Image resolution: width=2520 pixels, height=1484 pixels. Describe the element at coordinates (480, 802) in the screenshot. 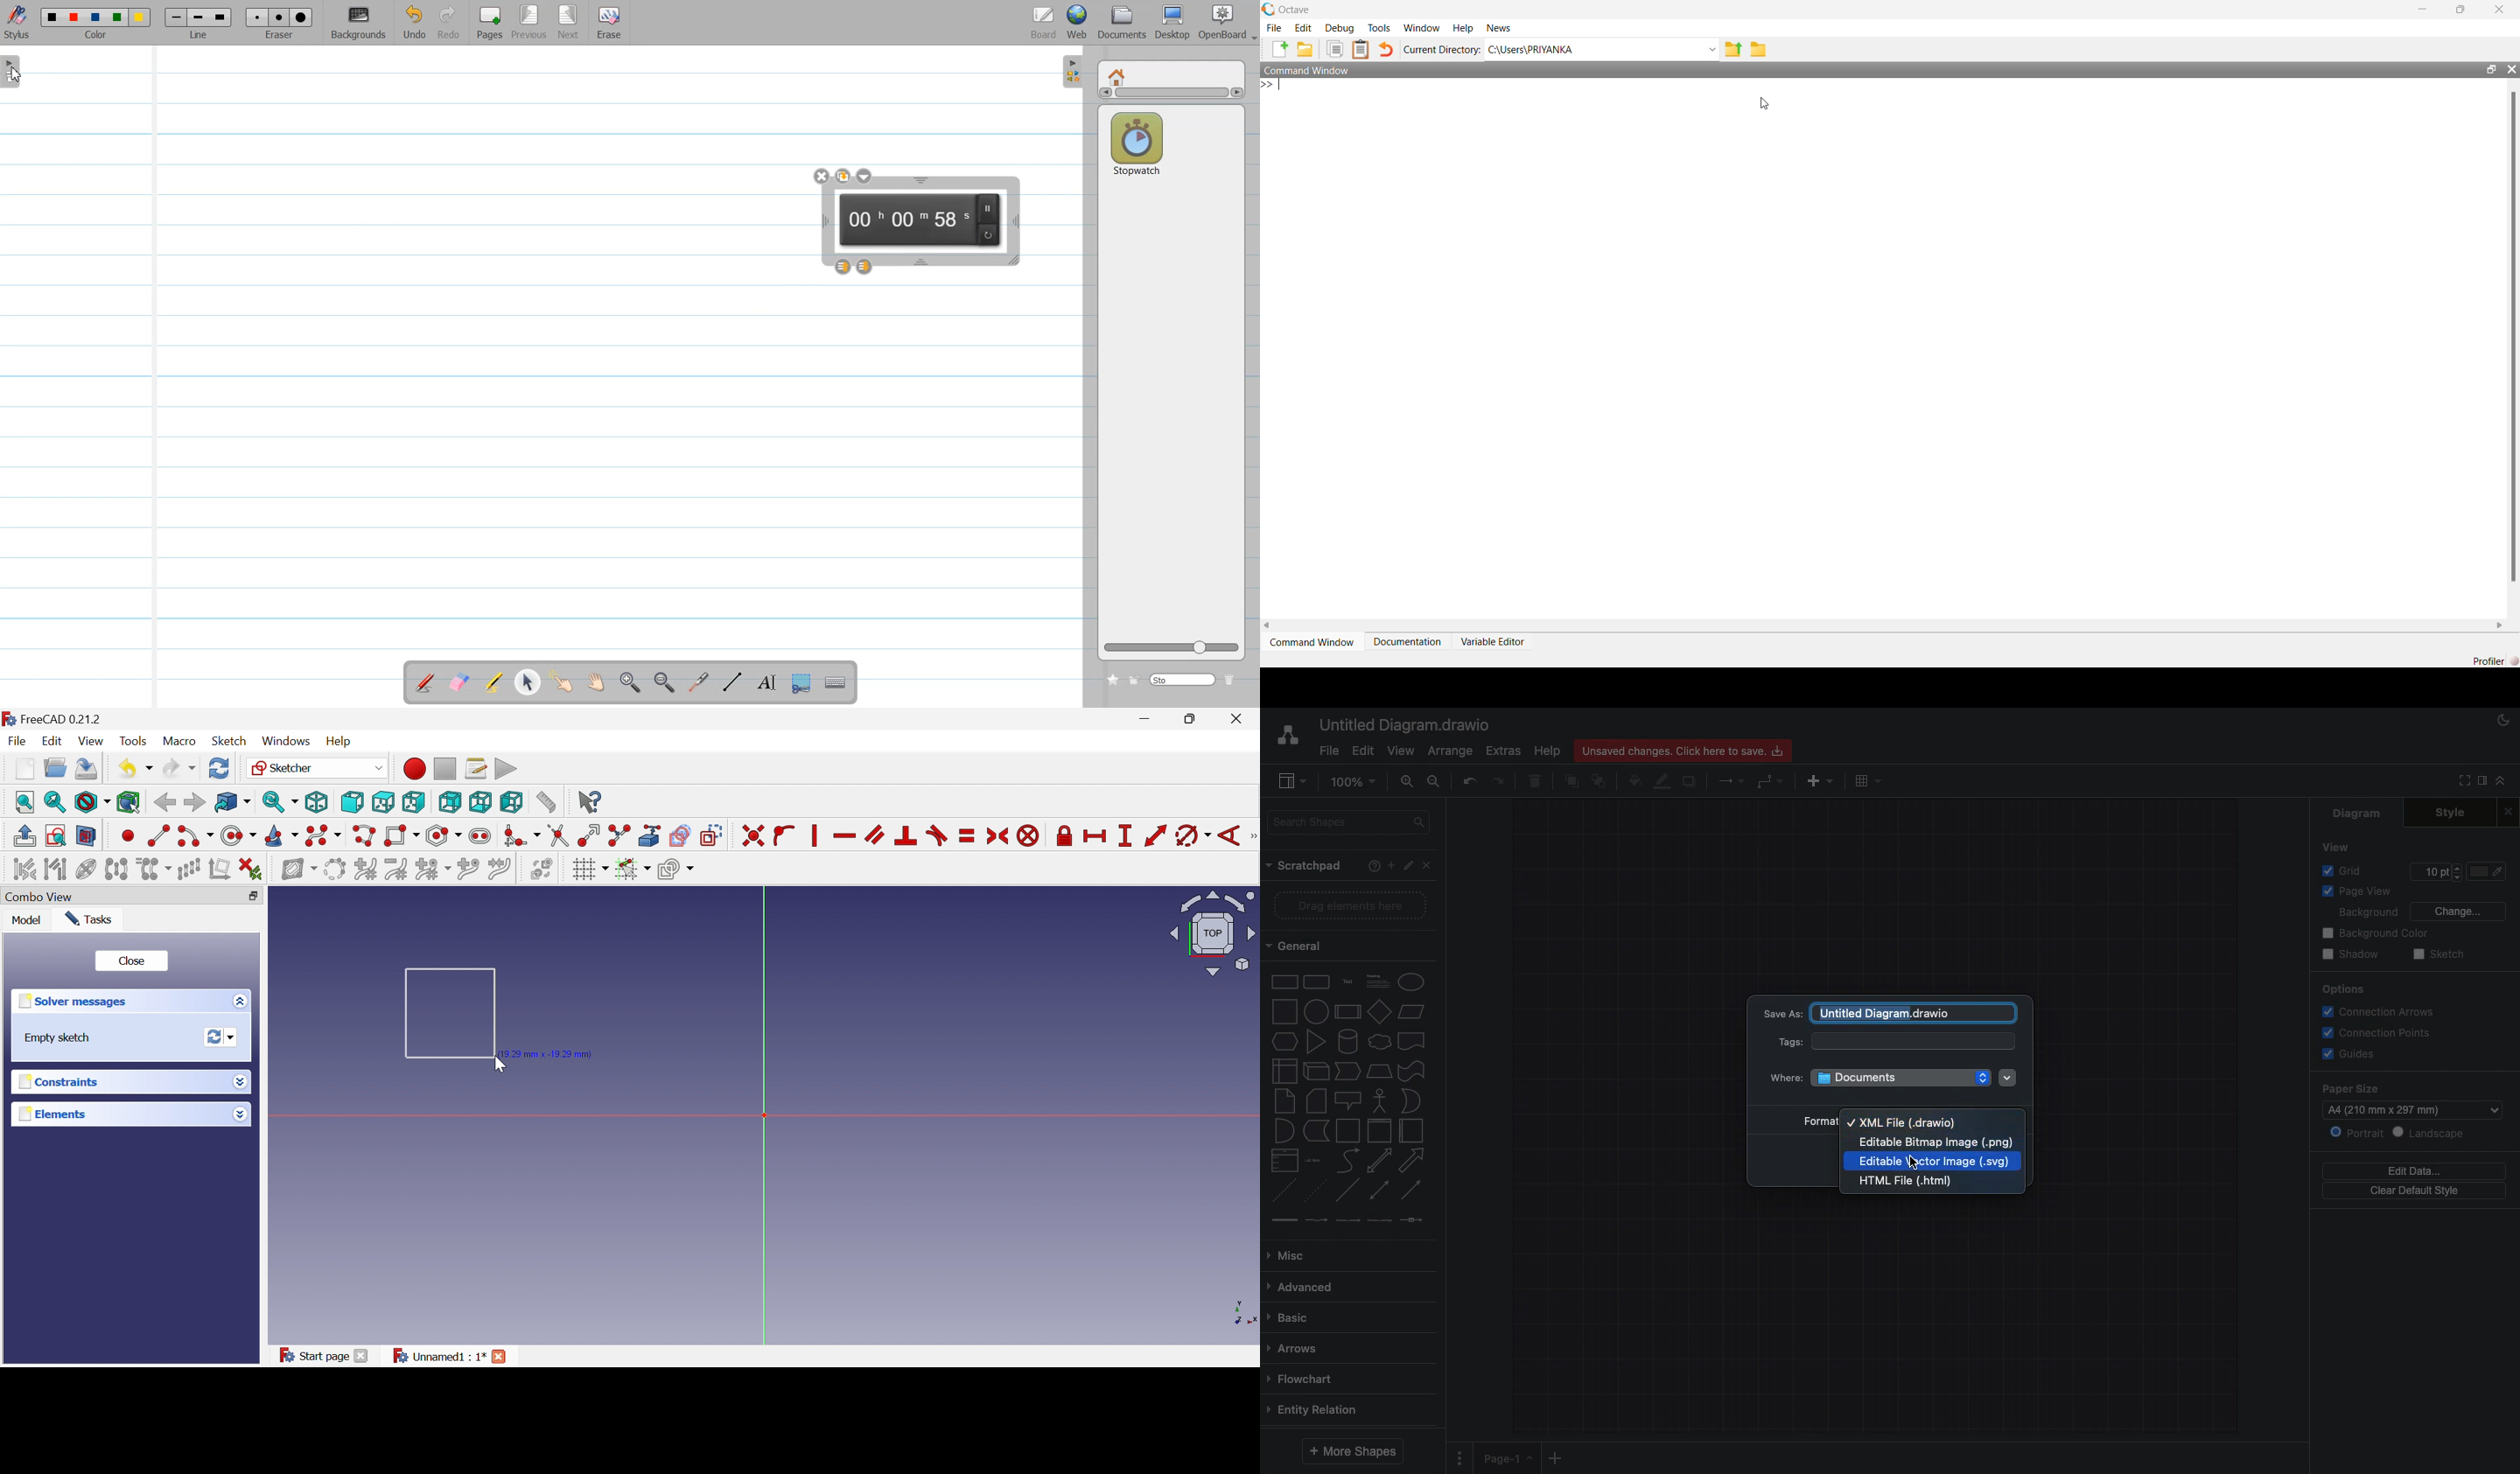

I see `Bottom` at that location.